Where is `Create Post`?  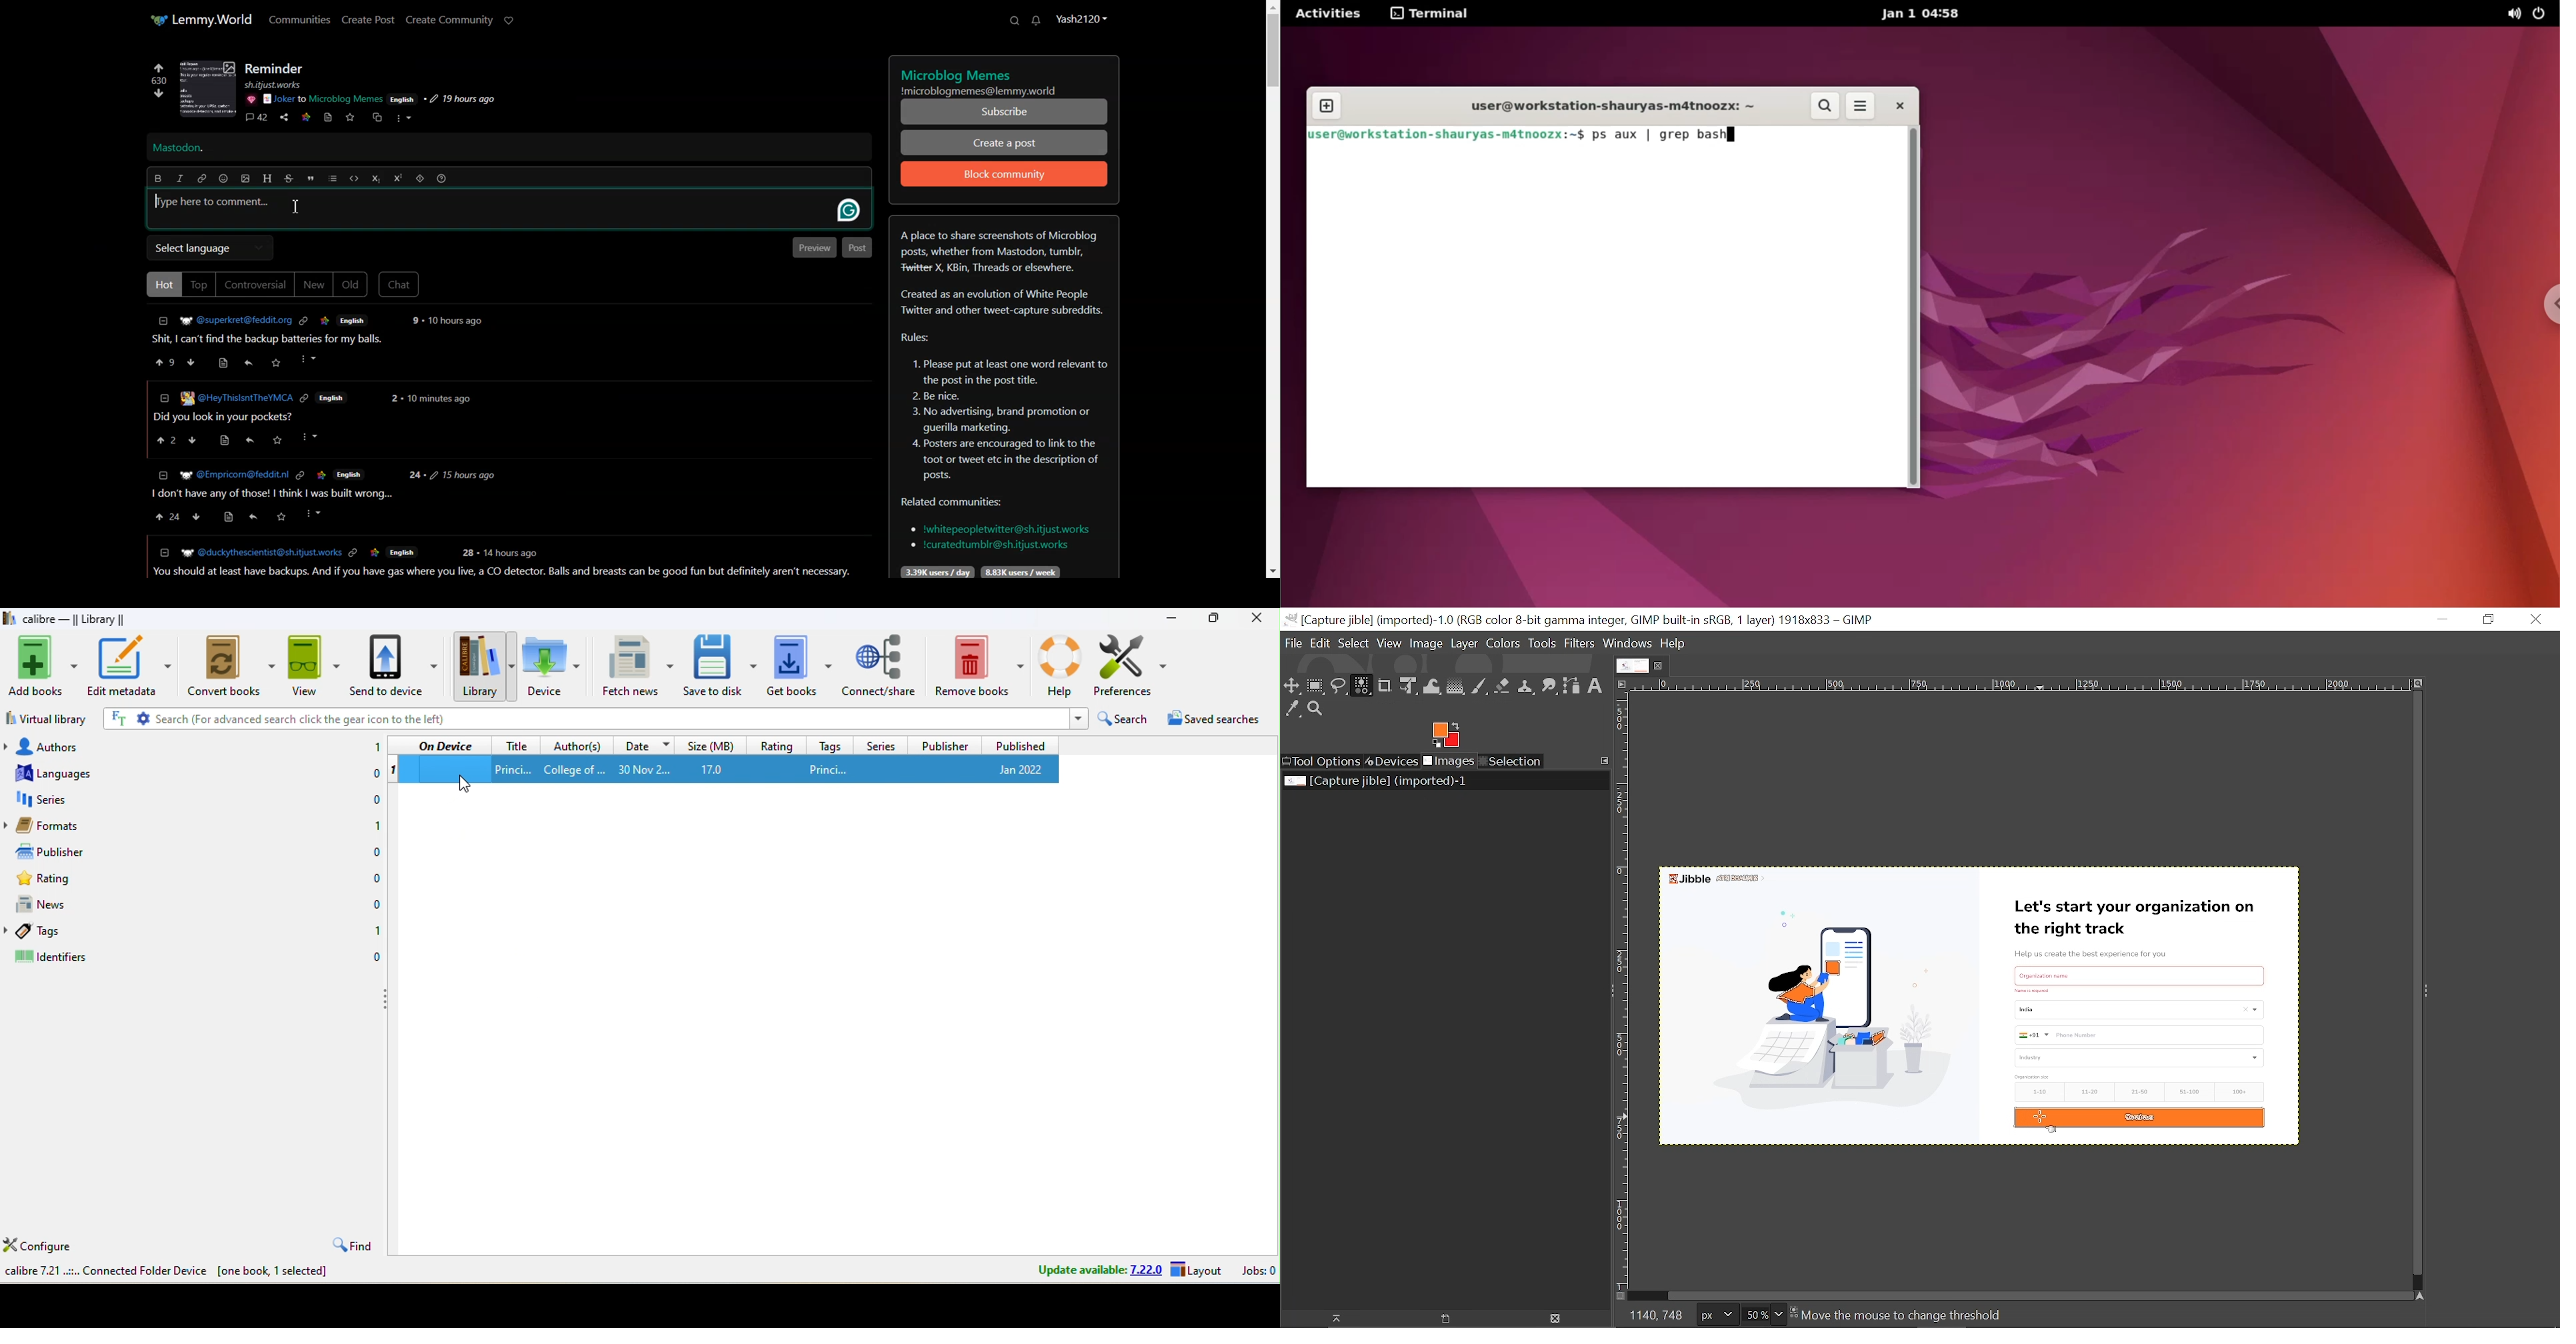 Create Post is located at coordinates (367, 19).